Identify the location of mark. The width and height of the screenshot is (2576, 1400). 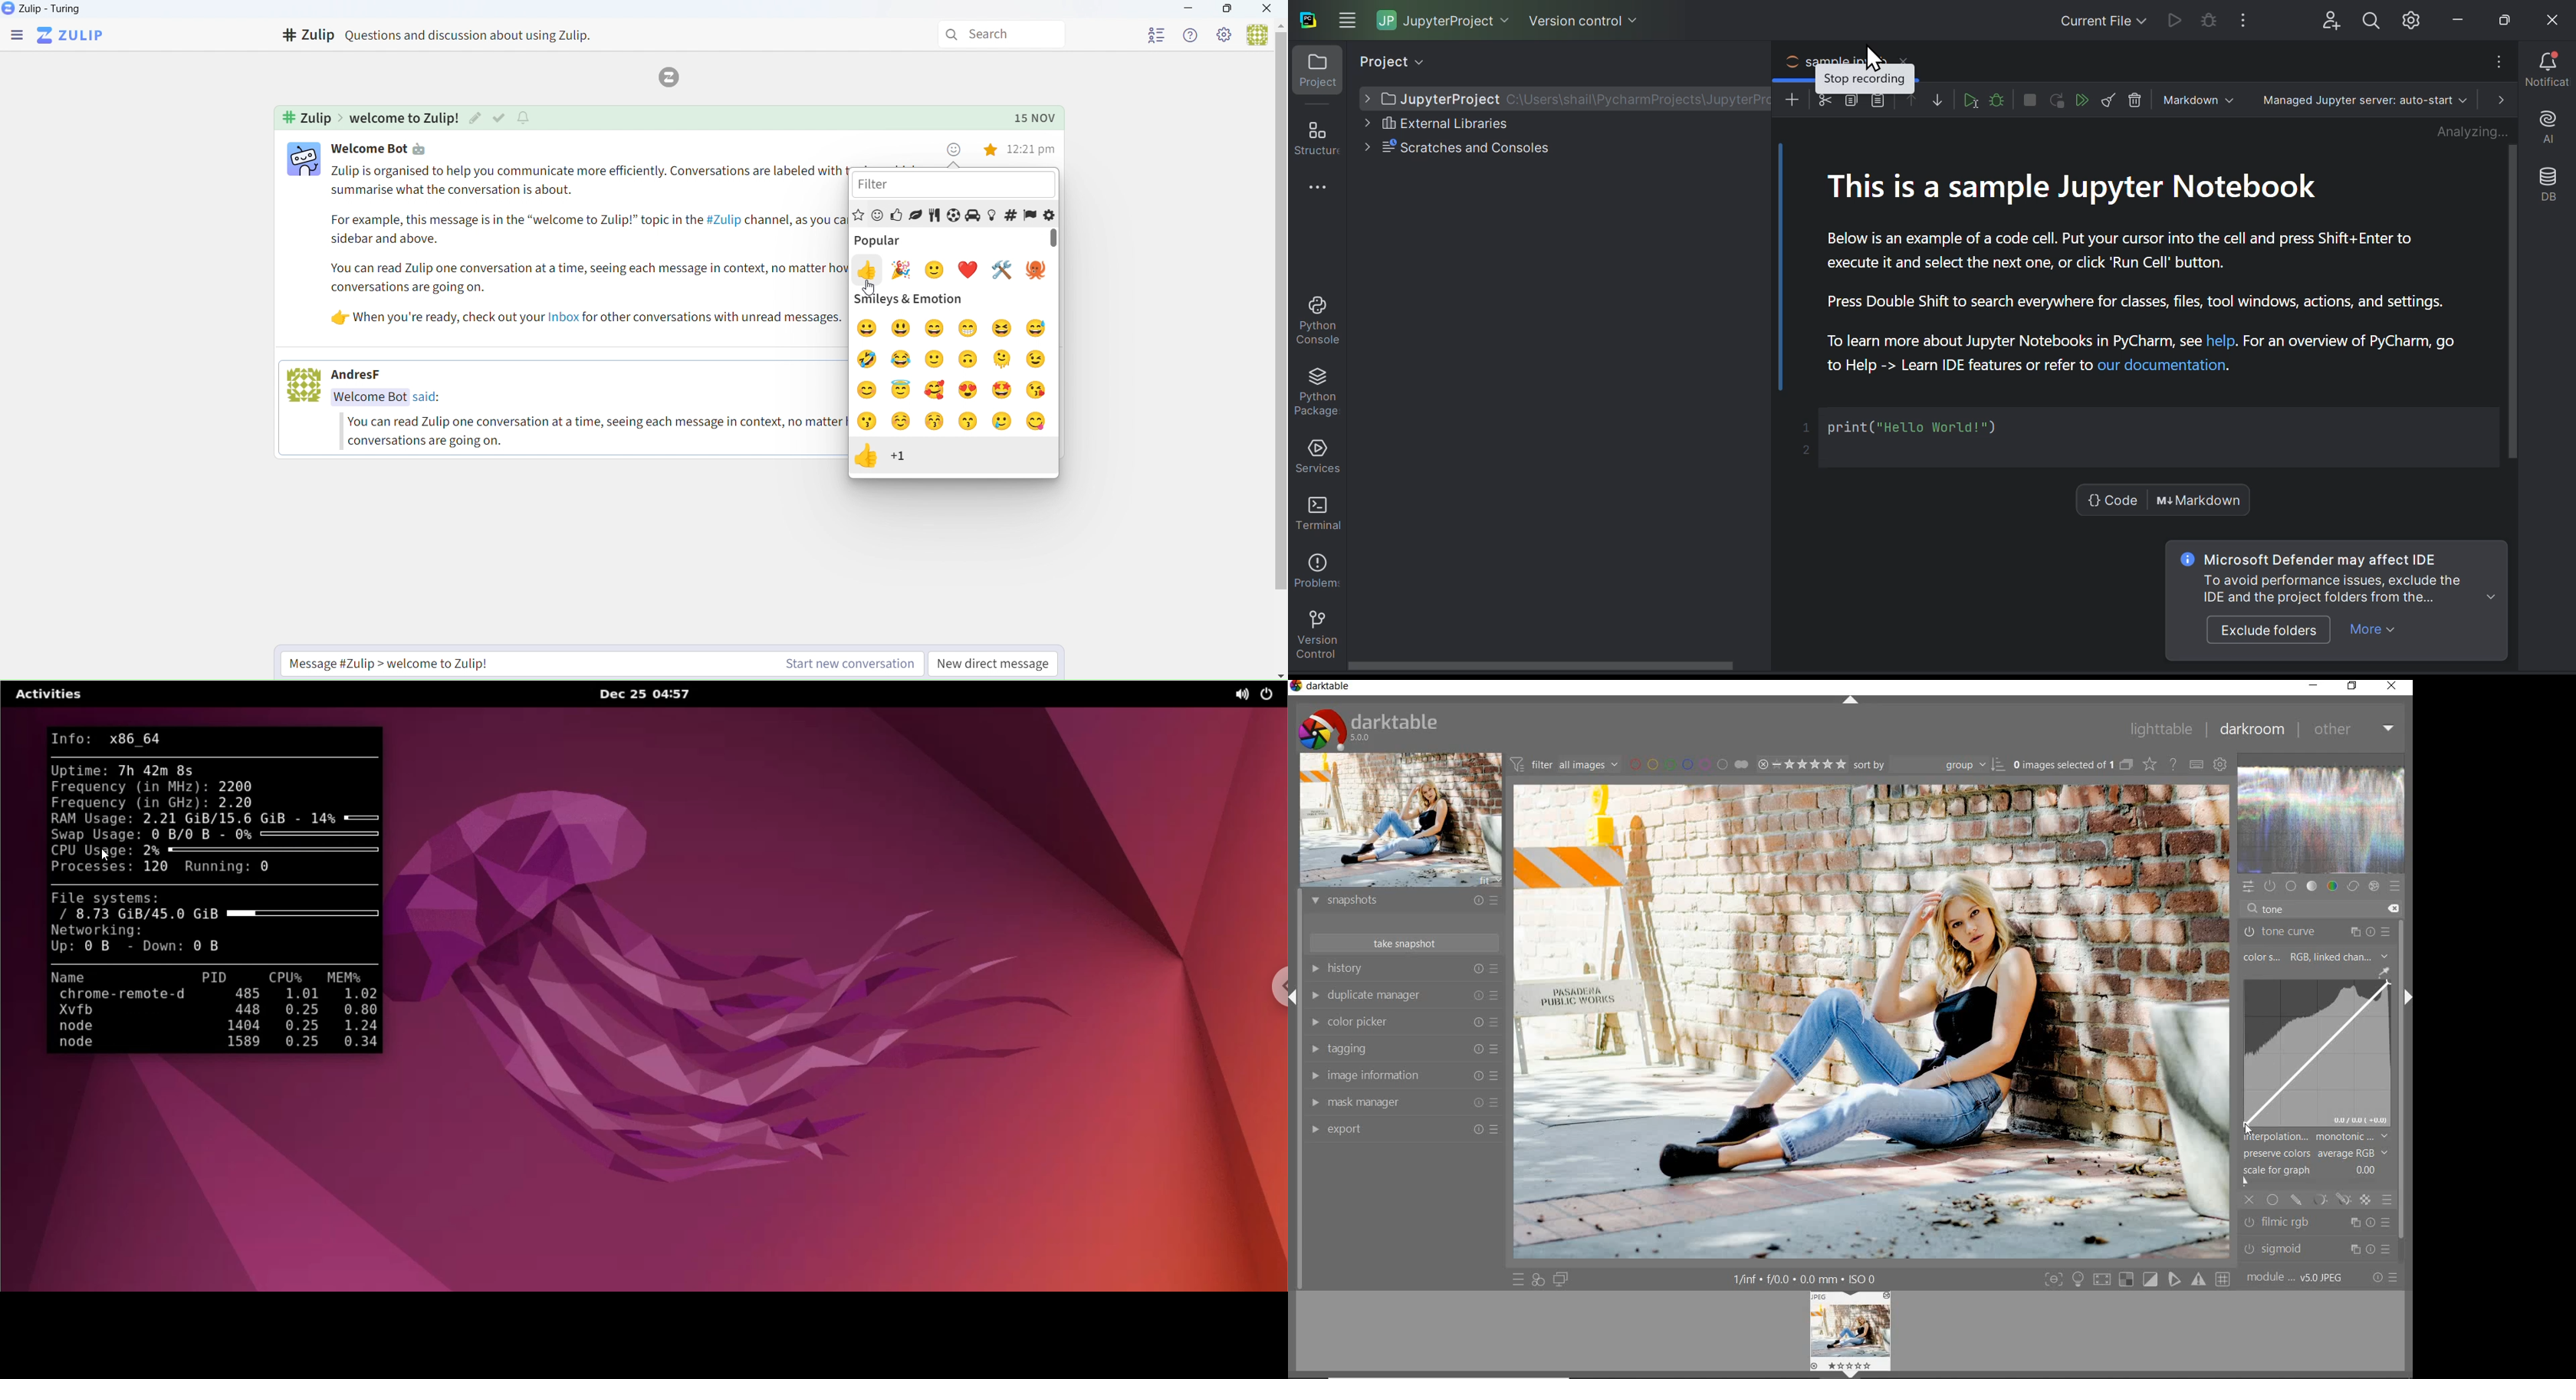
(499, 117).